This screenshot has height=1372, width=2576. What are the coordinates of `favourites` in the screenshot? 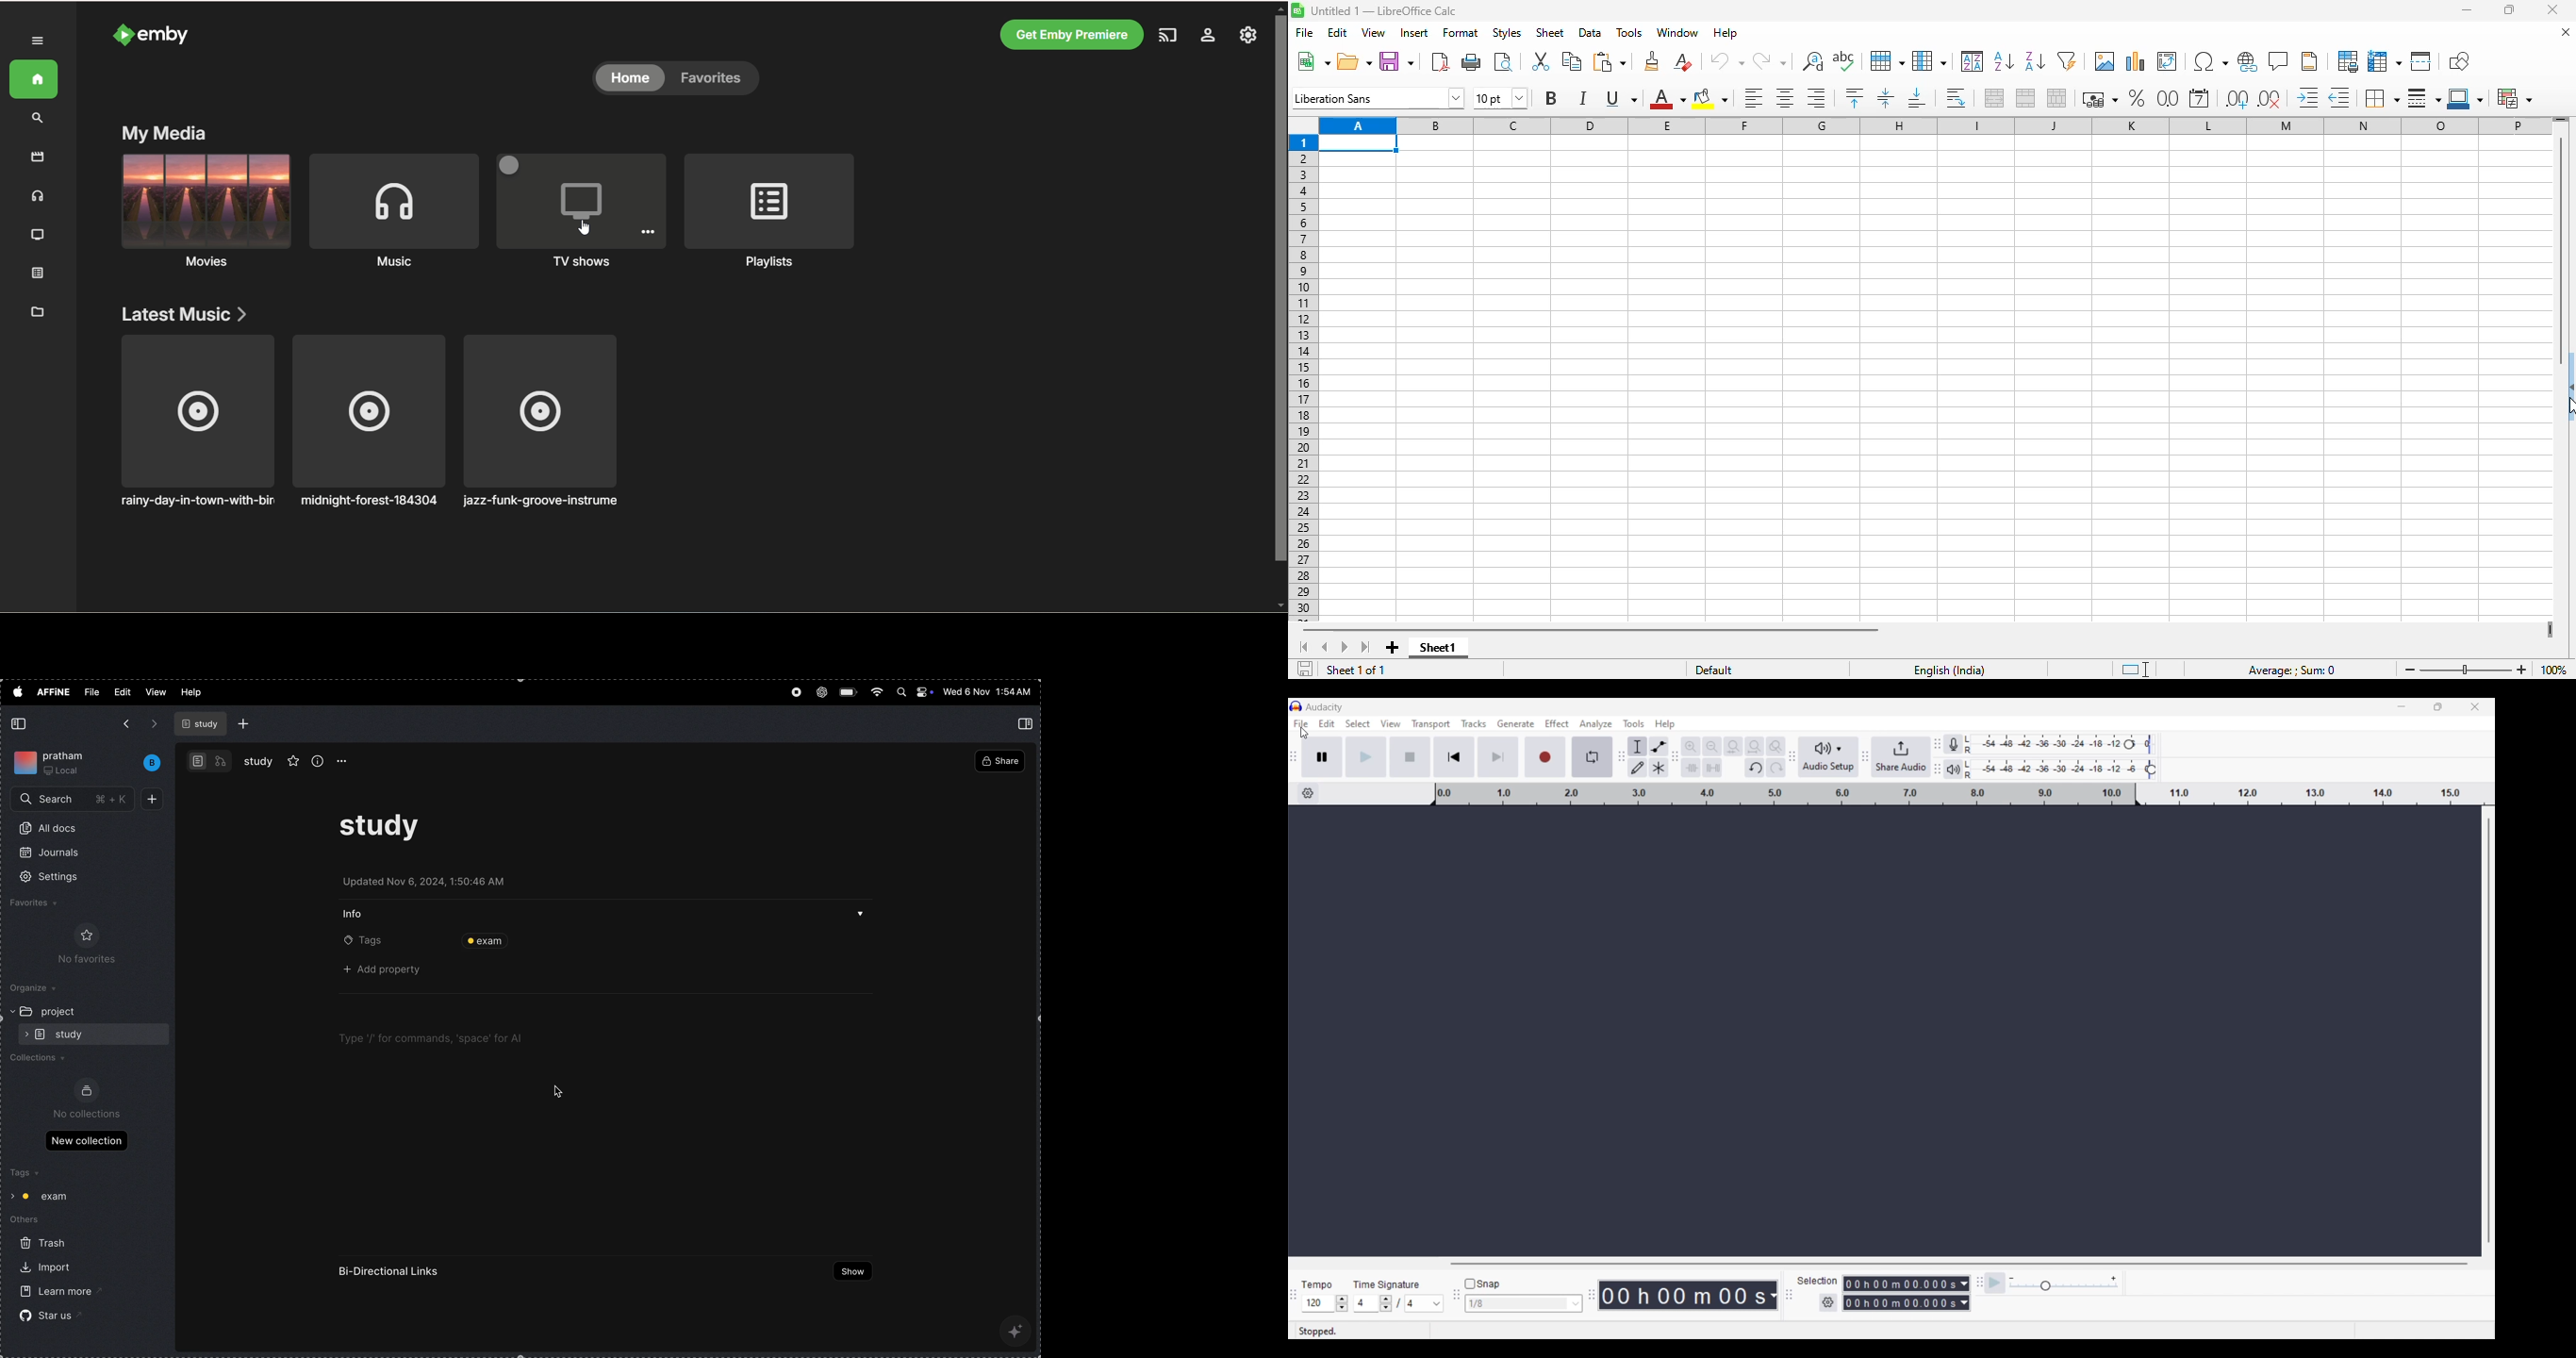 It's located at (46, 905).